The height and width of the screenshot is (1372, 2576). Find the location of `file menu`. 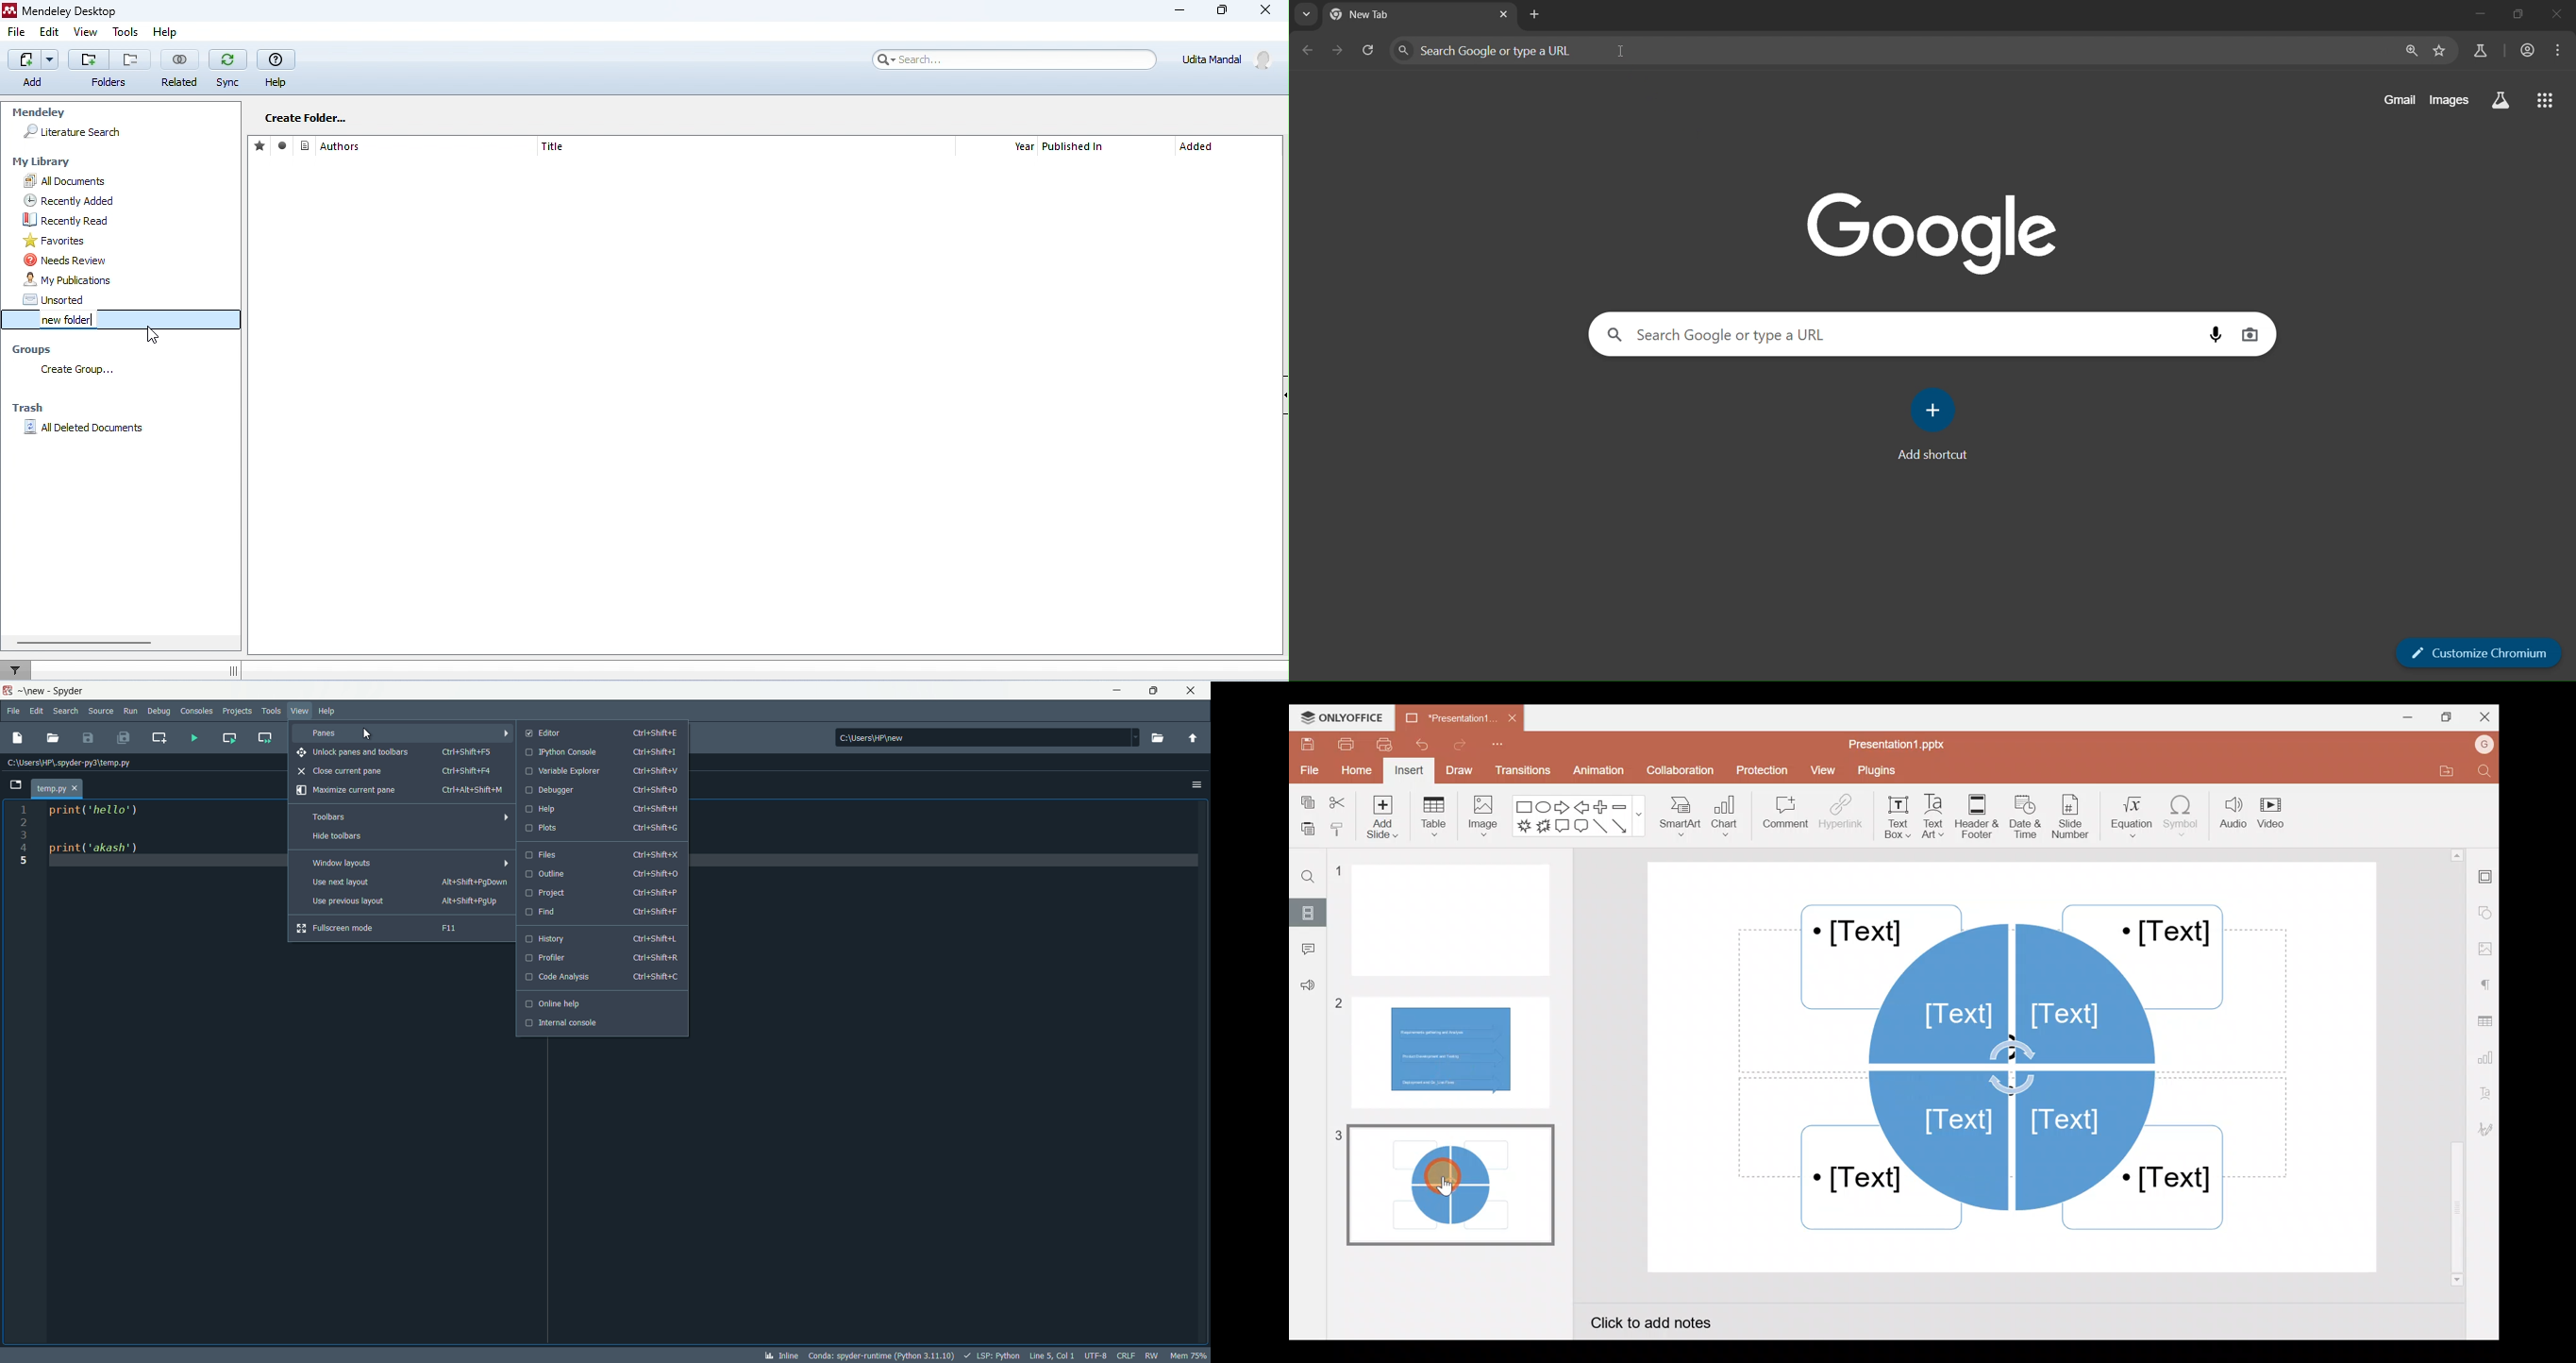

file menu is located at coordinates (13, 711).